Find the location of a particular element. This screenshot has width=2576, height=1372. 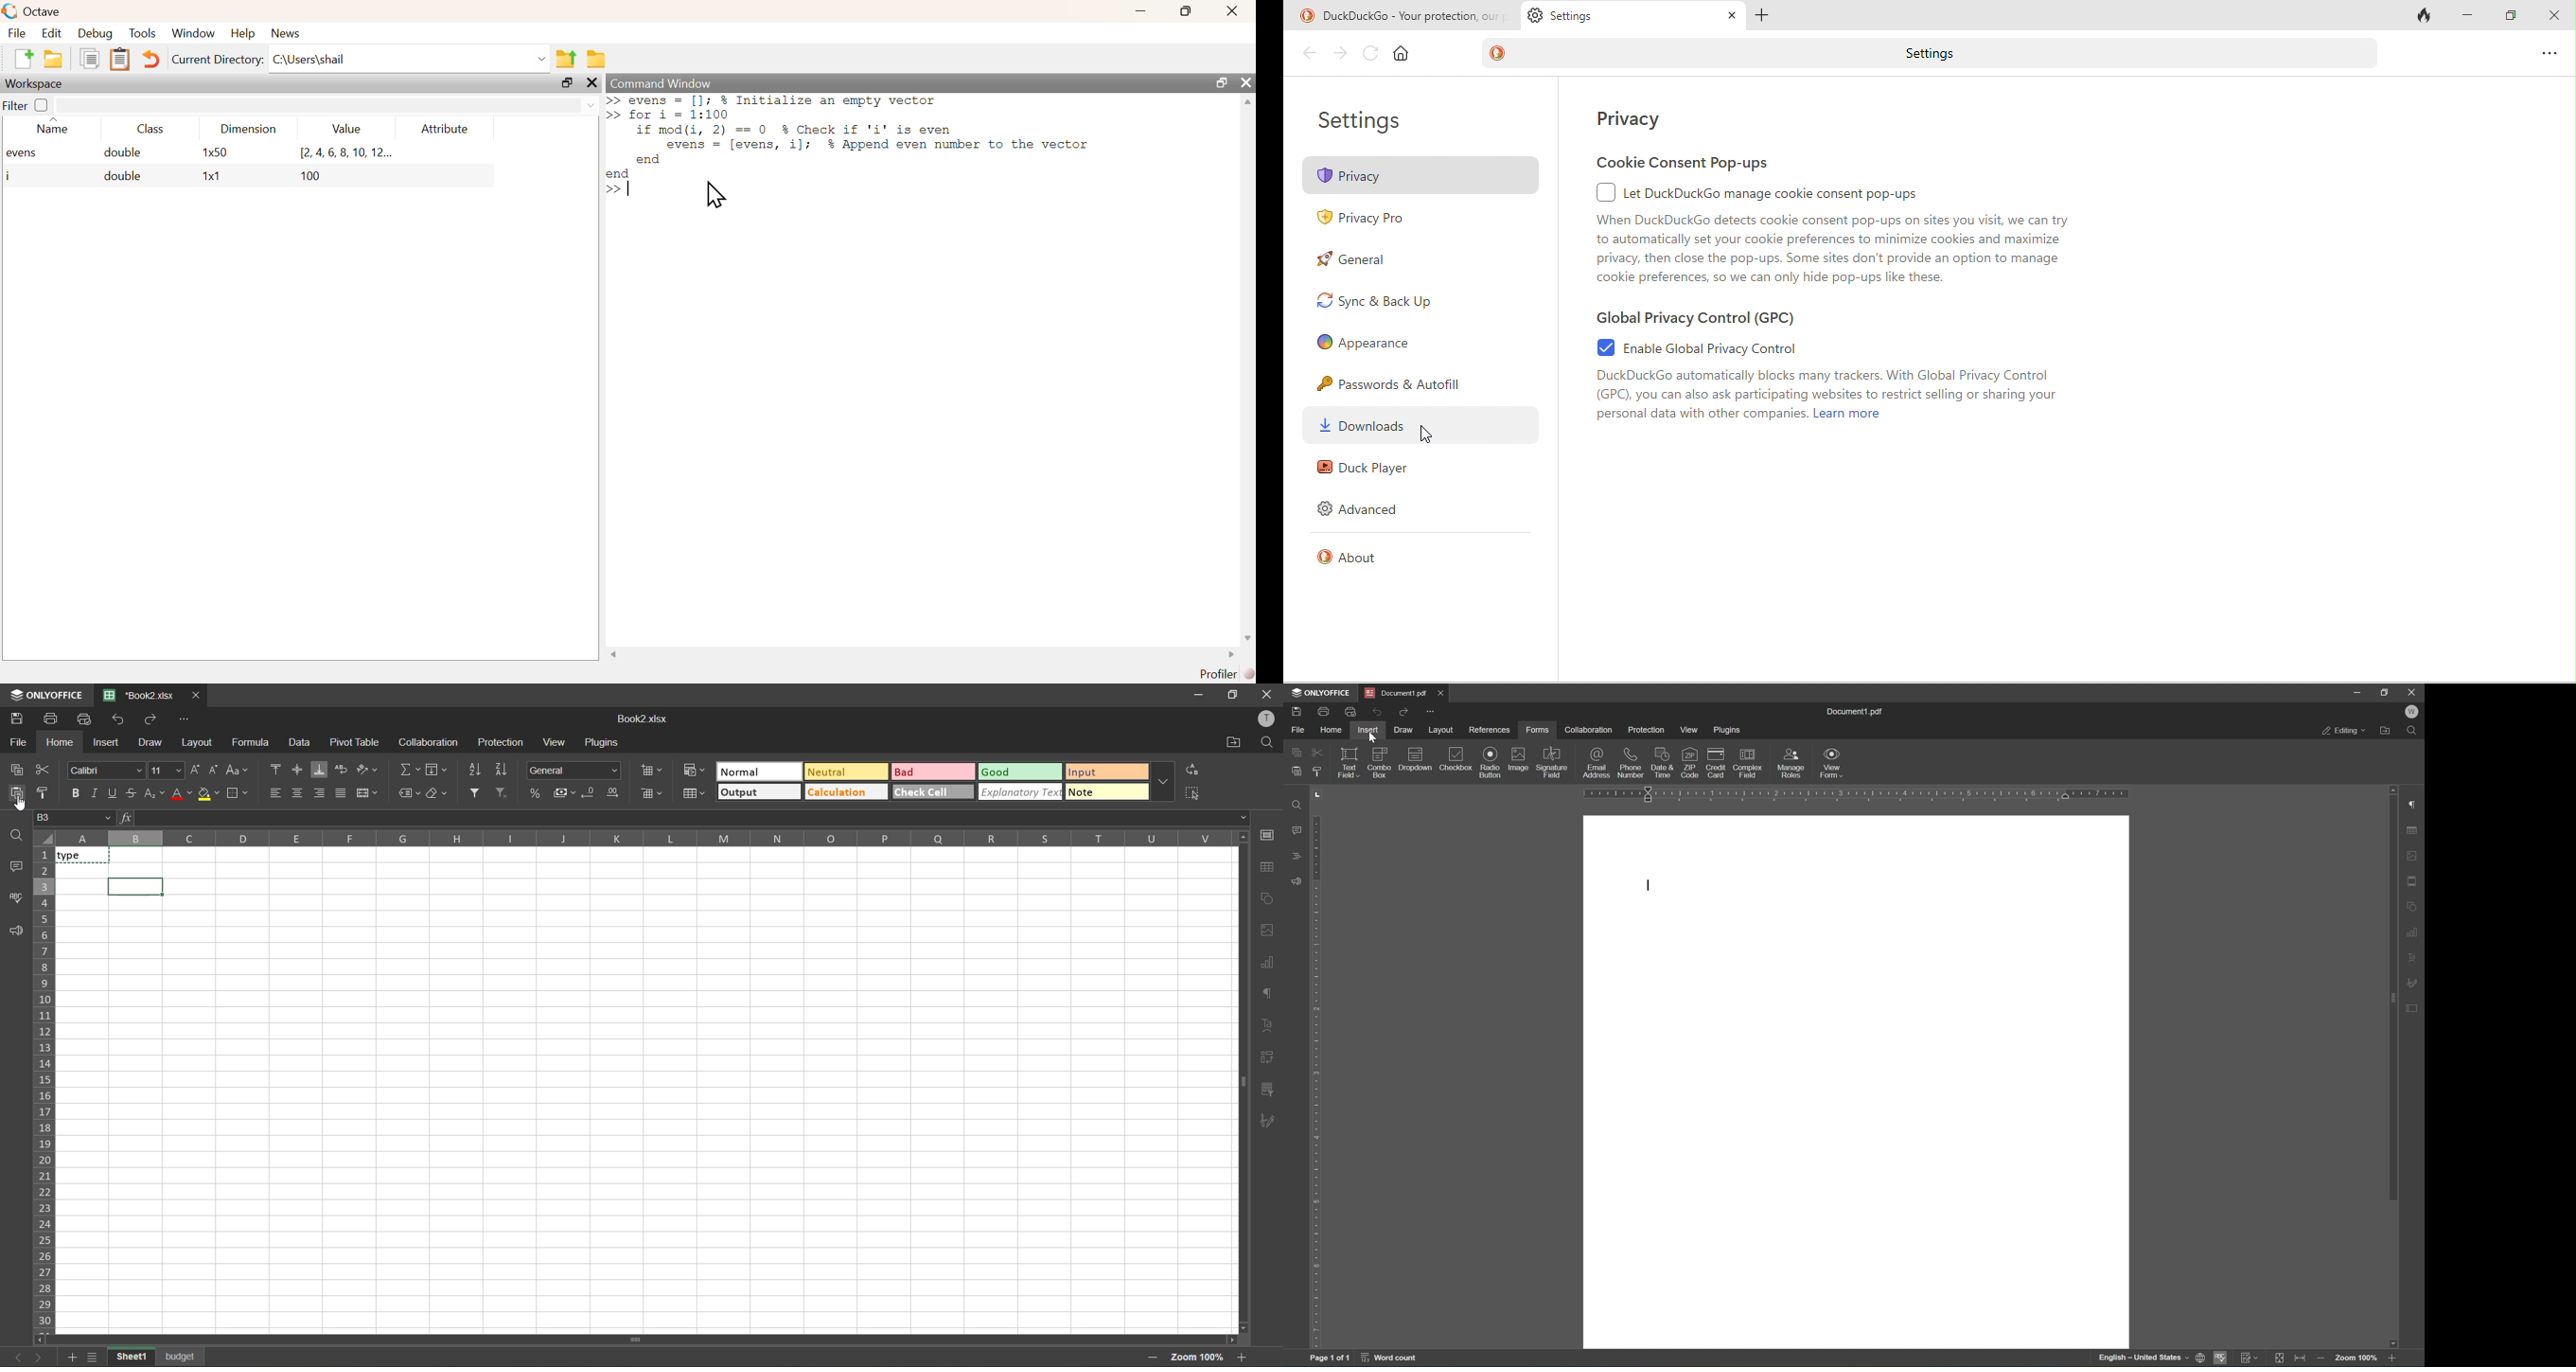

formula is located at coordinates (249, 742).